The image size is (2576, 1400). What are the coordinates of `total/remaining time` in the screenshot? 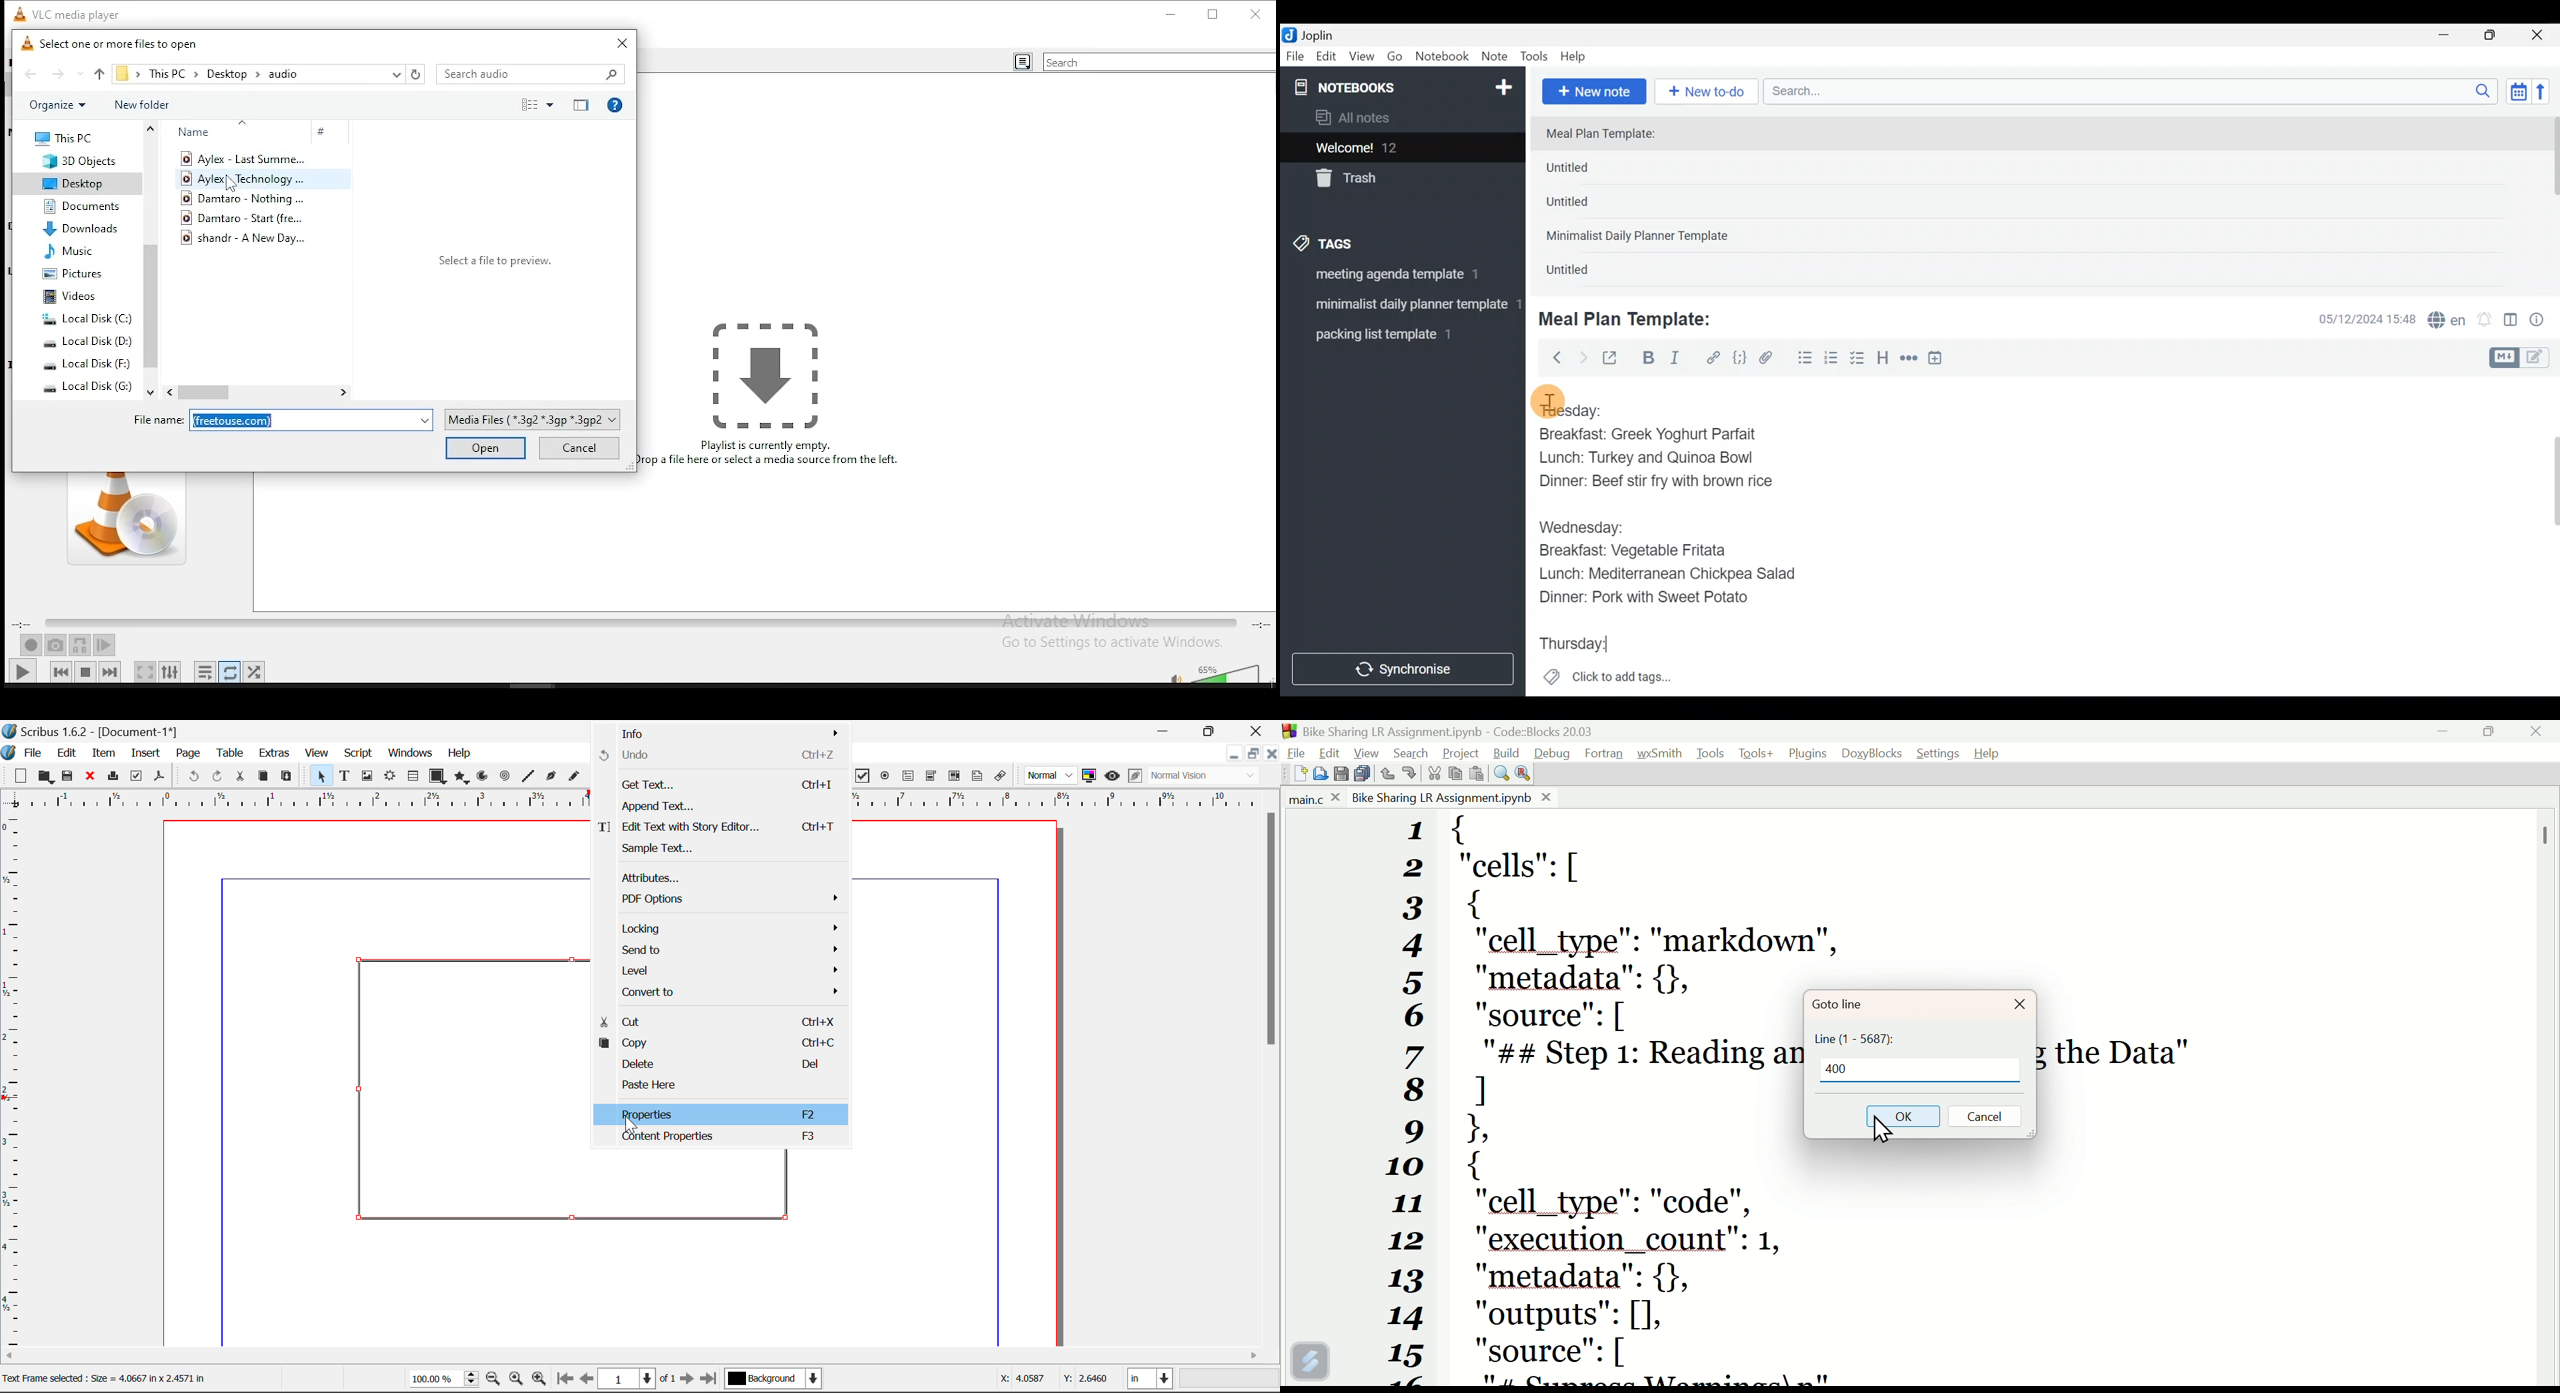 It's located at (1262, 624).